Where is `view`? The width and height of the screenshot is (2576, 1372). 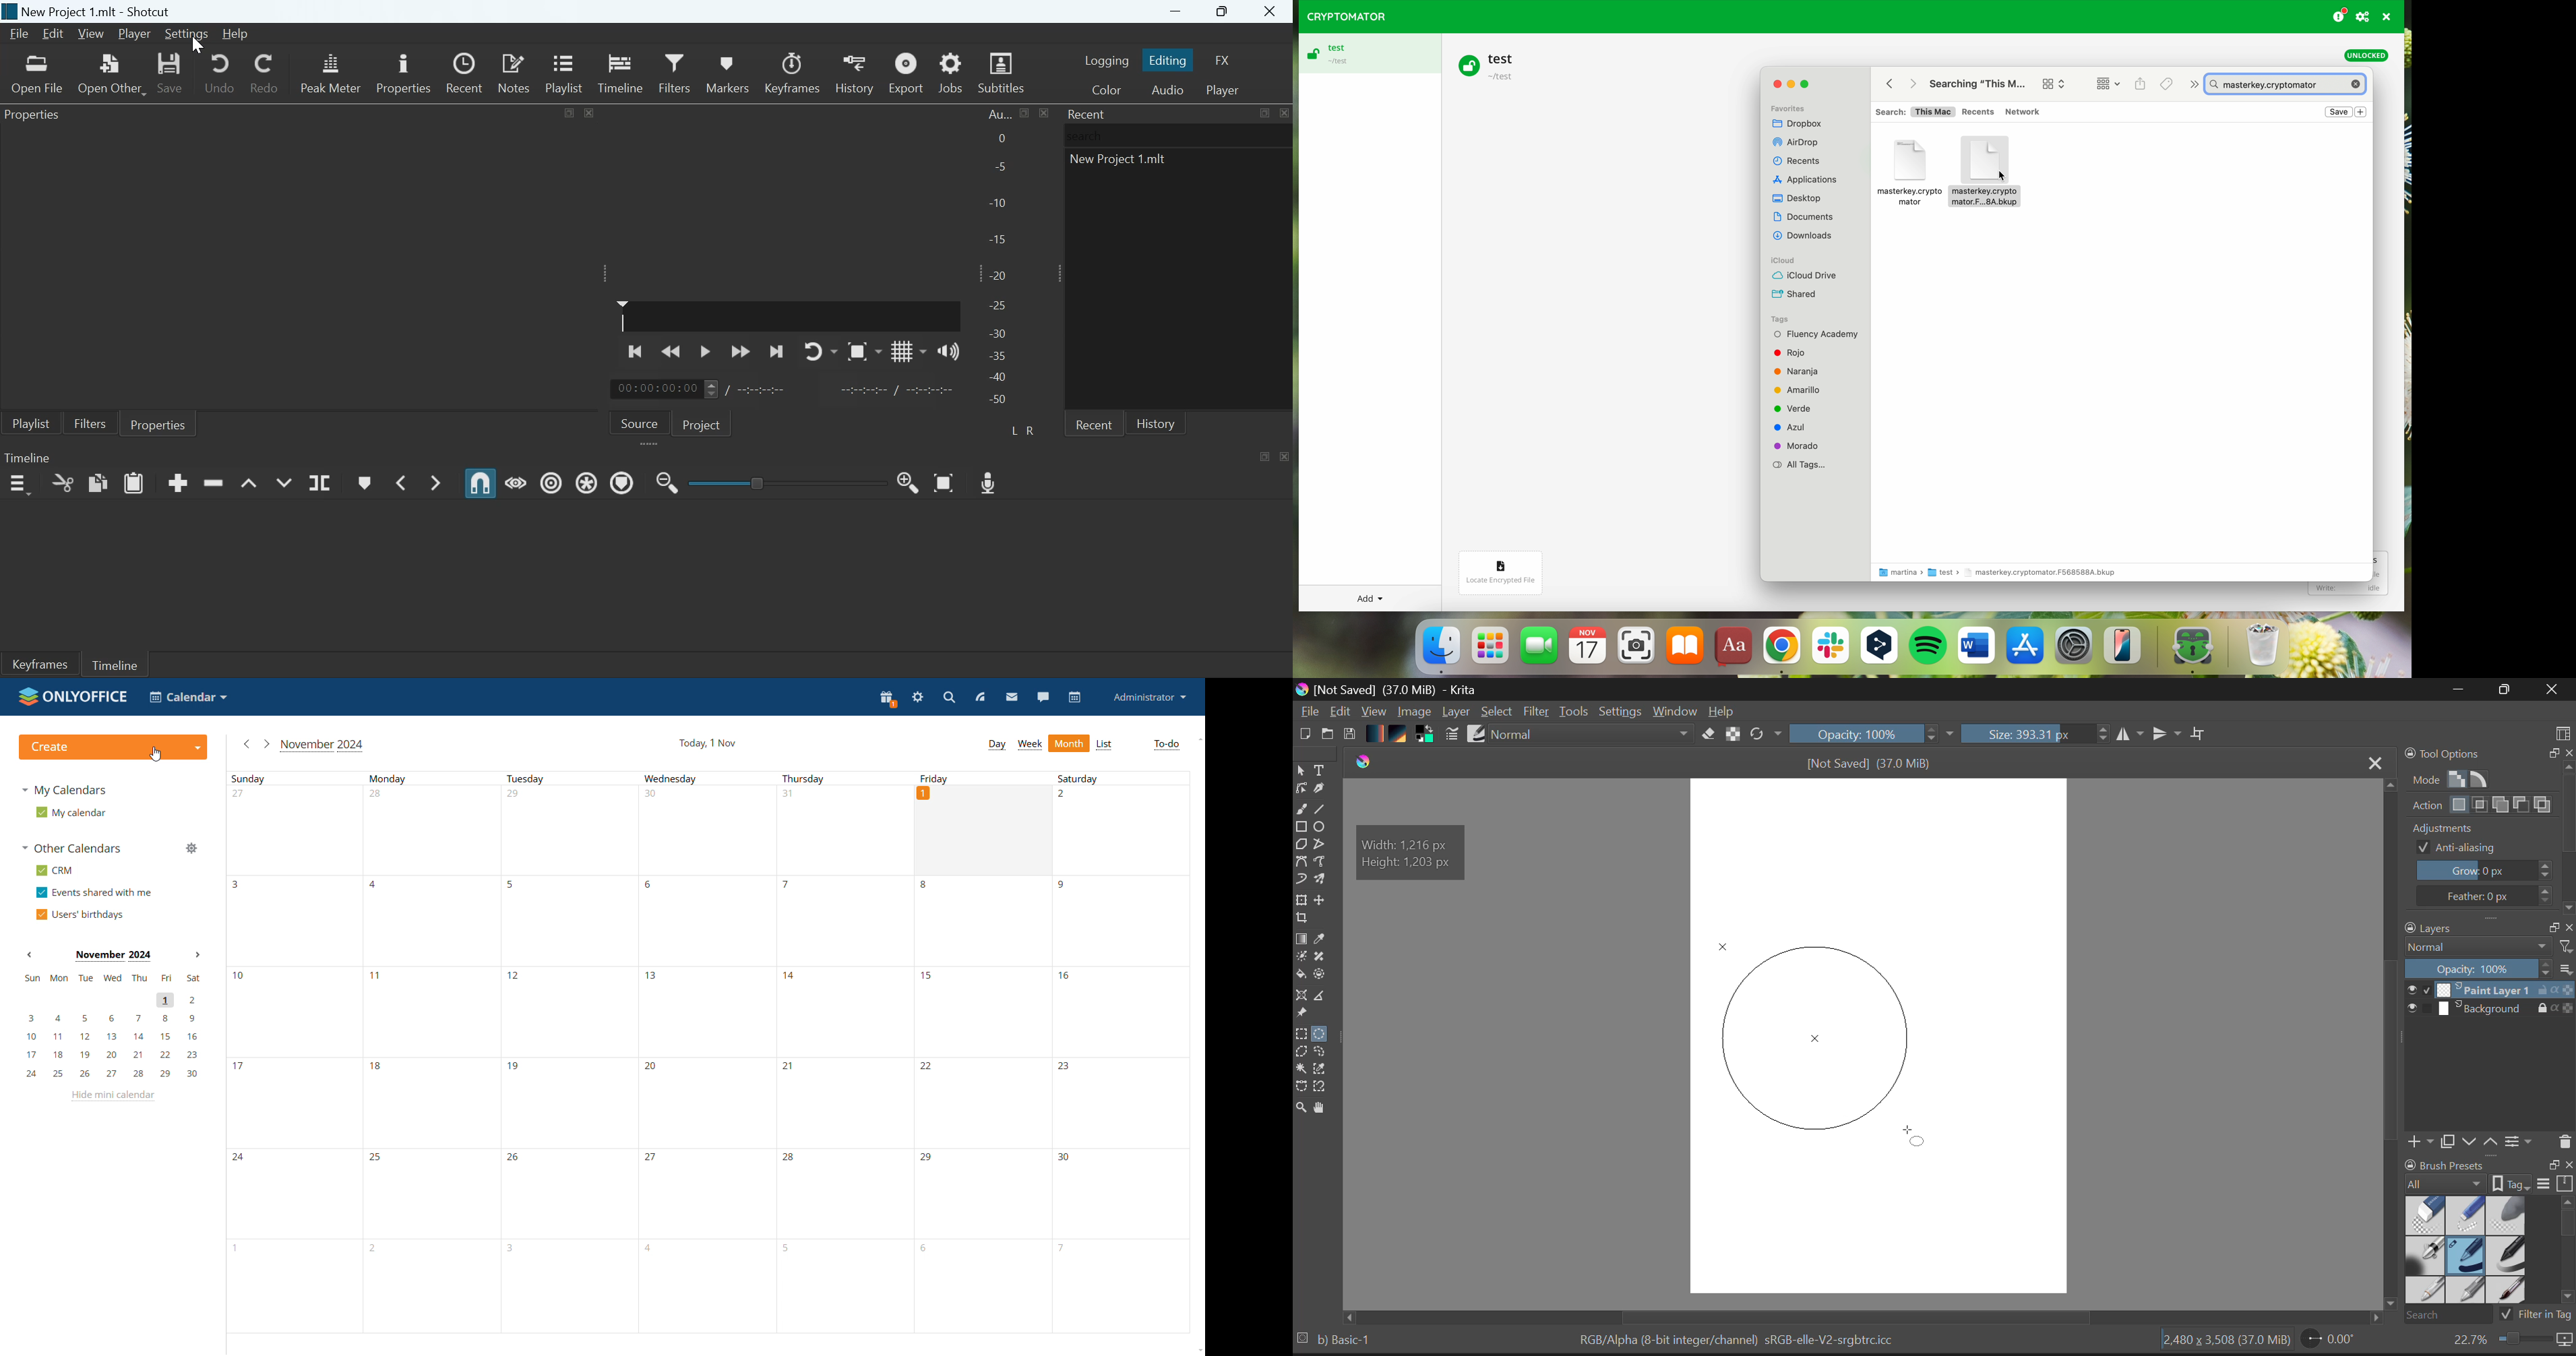 view is located at coordinates (981, 697).